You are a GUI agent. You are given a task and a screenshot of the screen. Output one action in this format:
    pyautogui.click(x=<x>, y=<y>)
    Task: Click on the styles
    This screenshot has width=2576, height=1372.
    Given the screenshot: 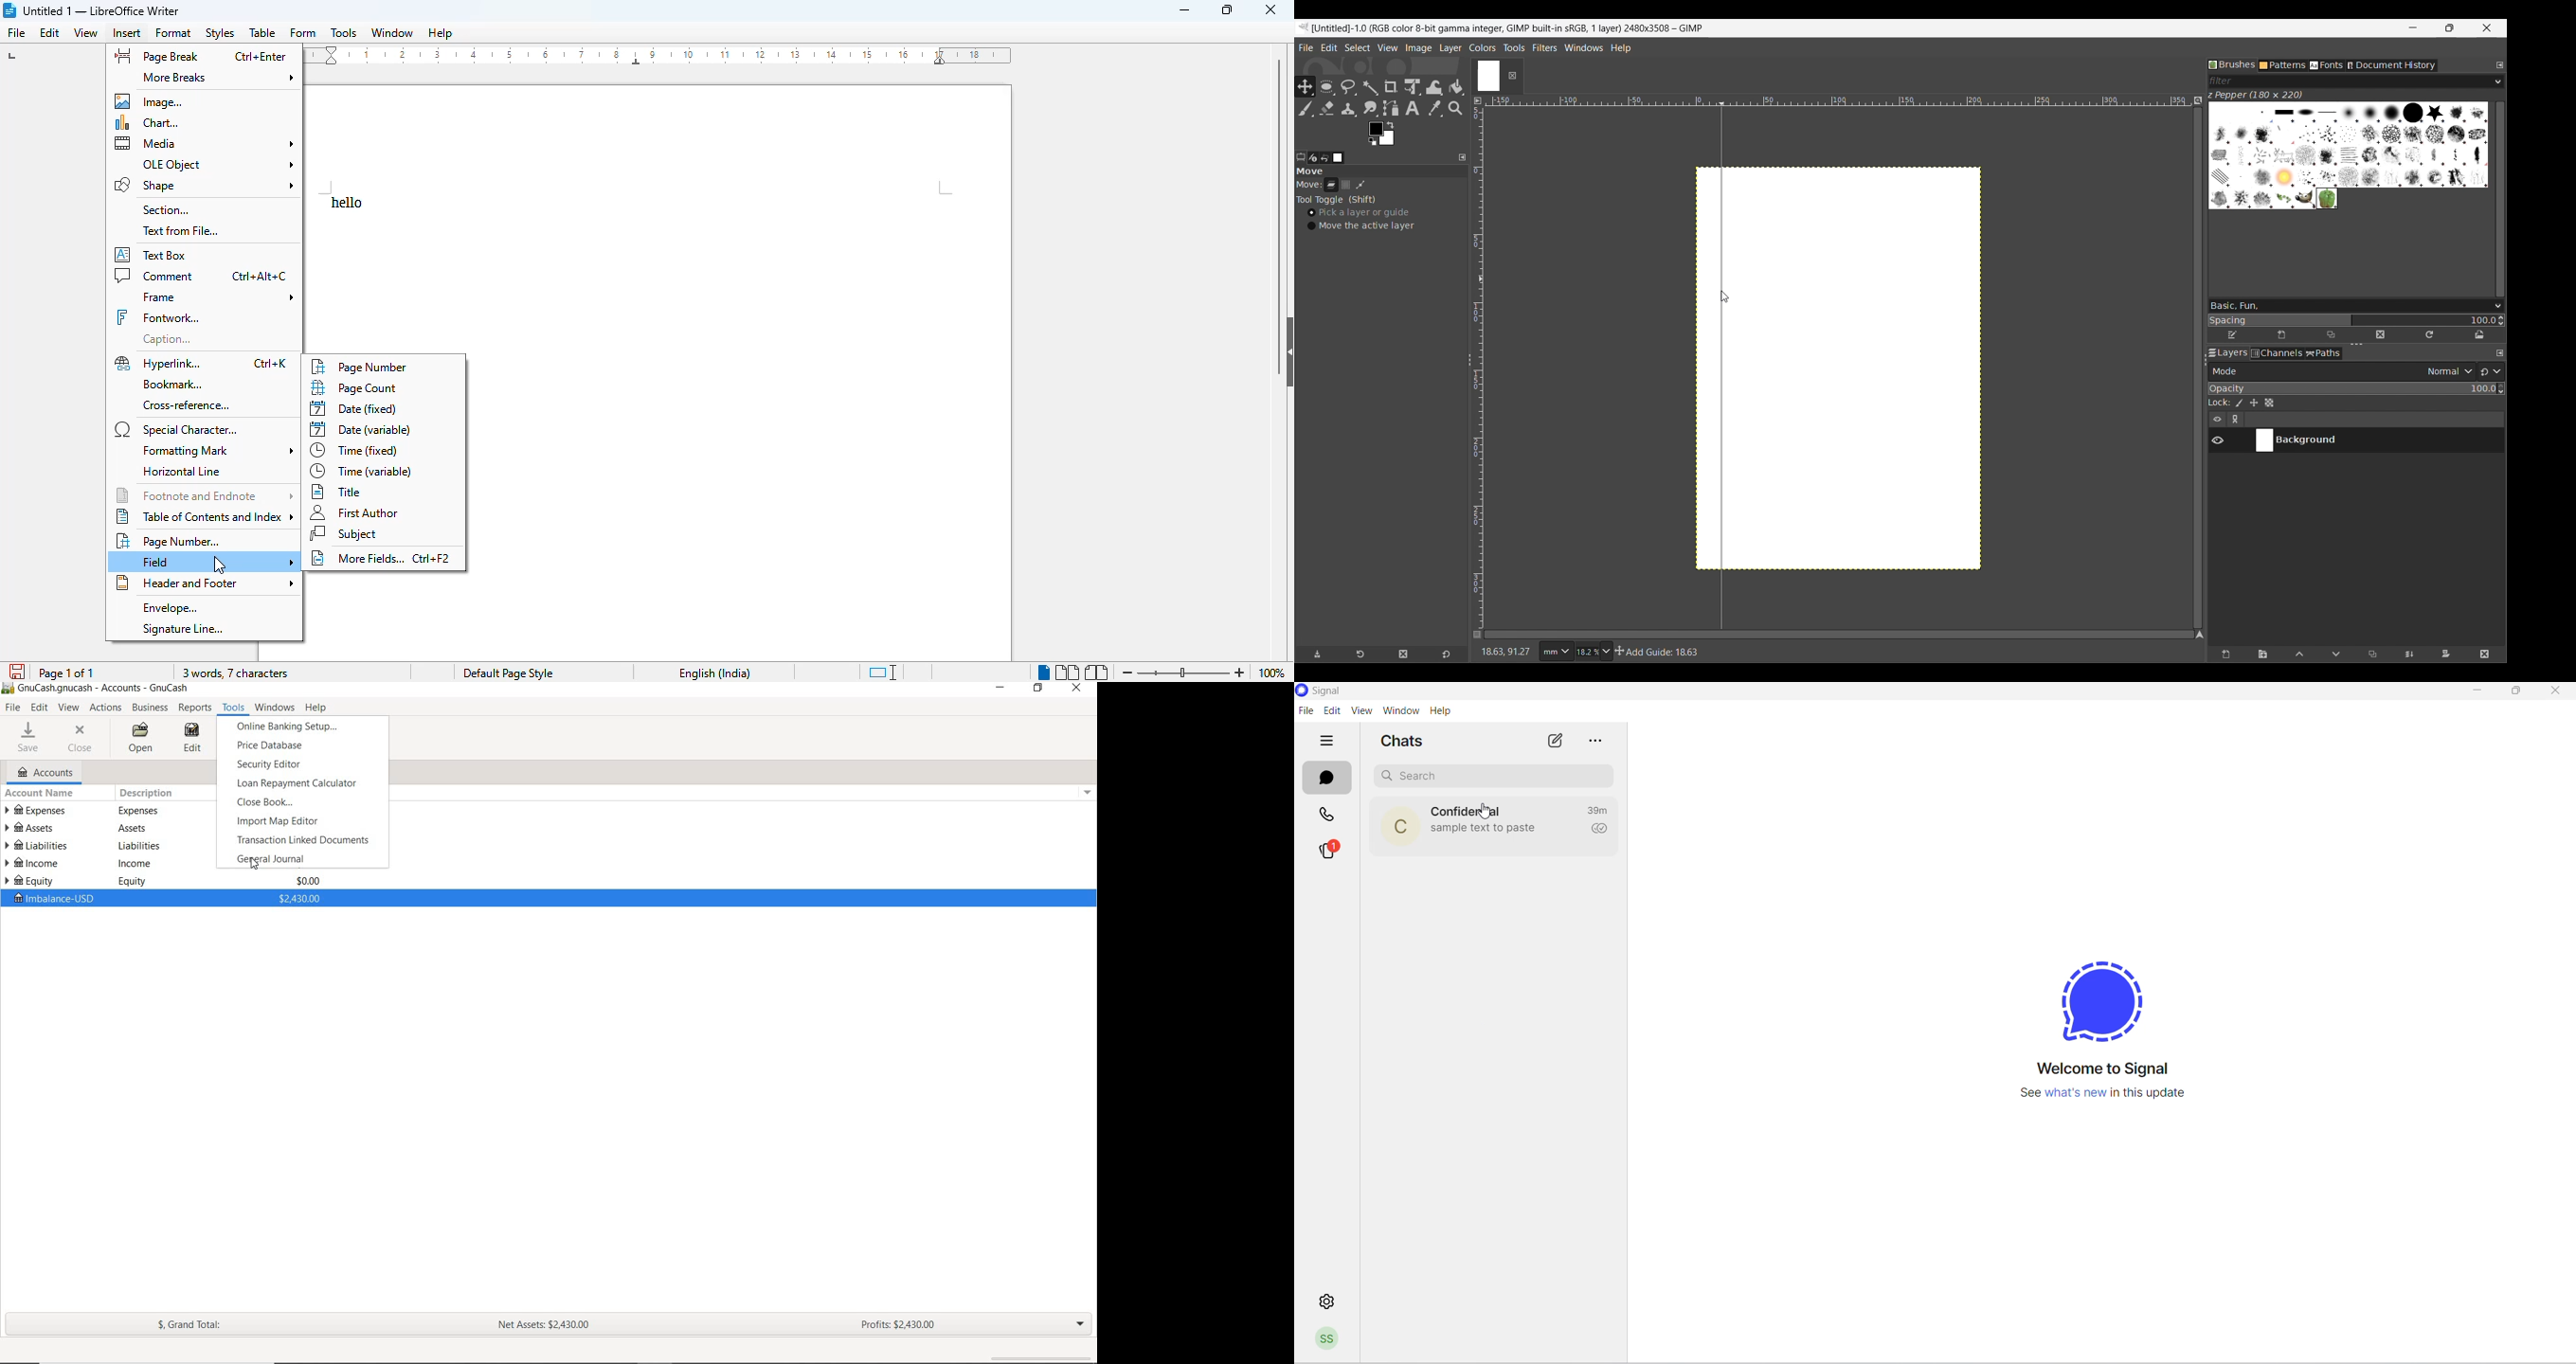 What is the action you would take?
    pyautogui.click(x=221, y=33)
    